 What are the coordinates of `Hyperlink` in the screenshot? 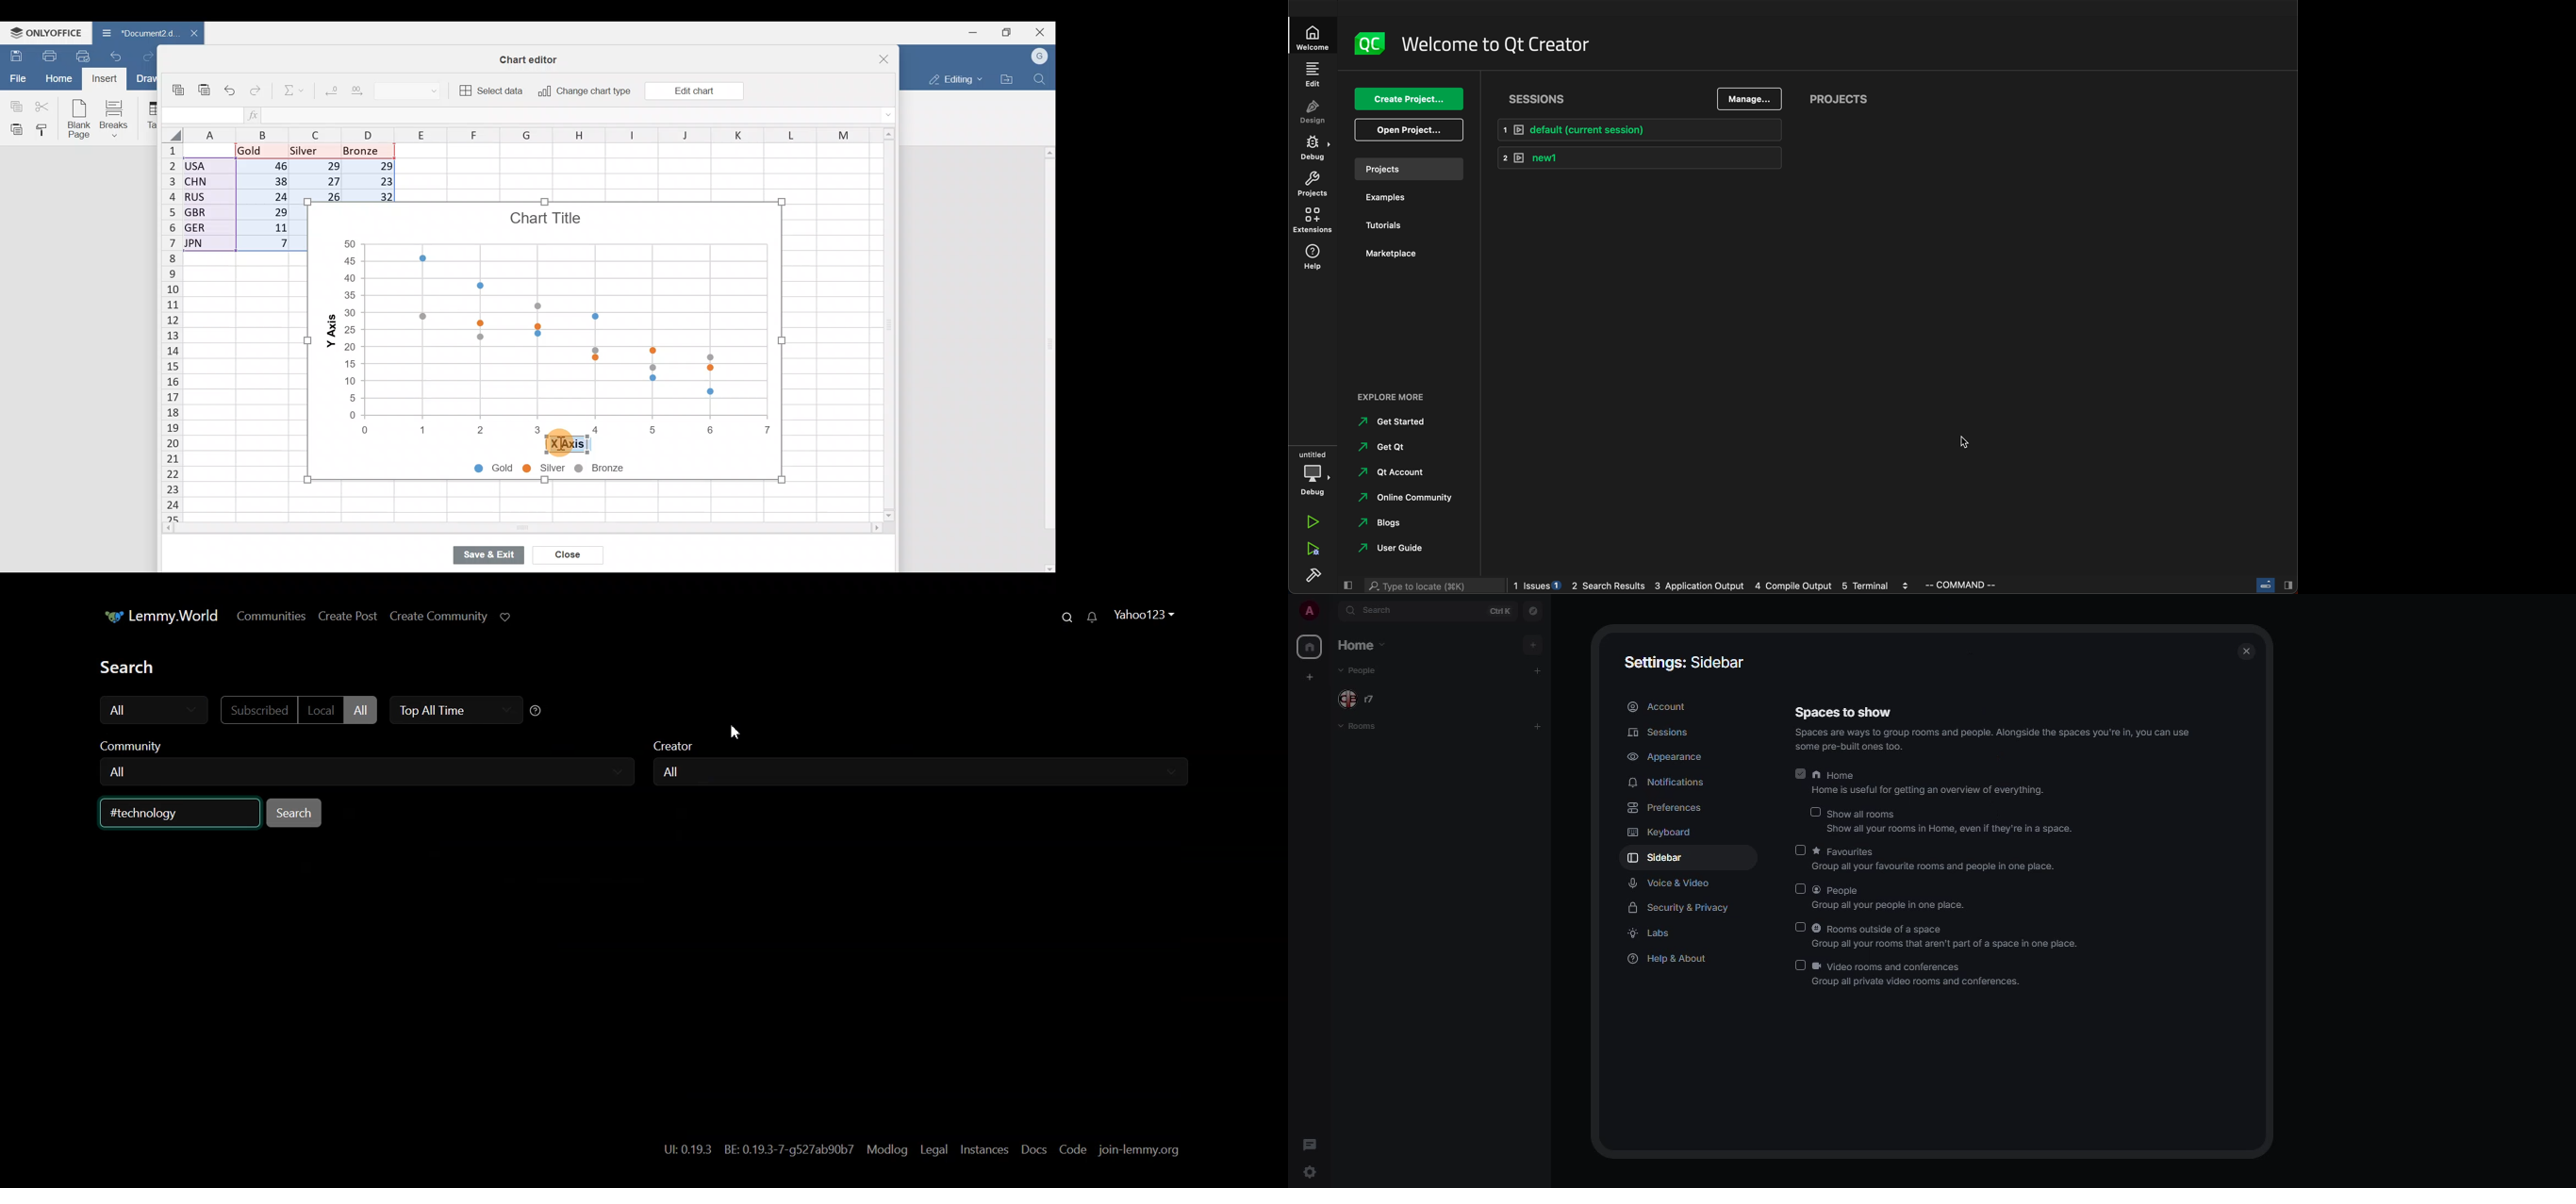 It's located at (758, 1150).